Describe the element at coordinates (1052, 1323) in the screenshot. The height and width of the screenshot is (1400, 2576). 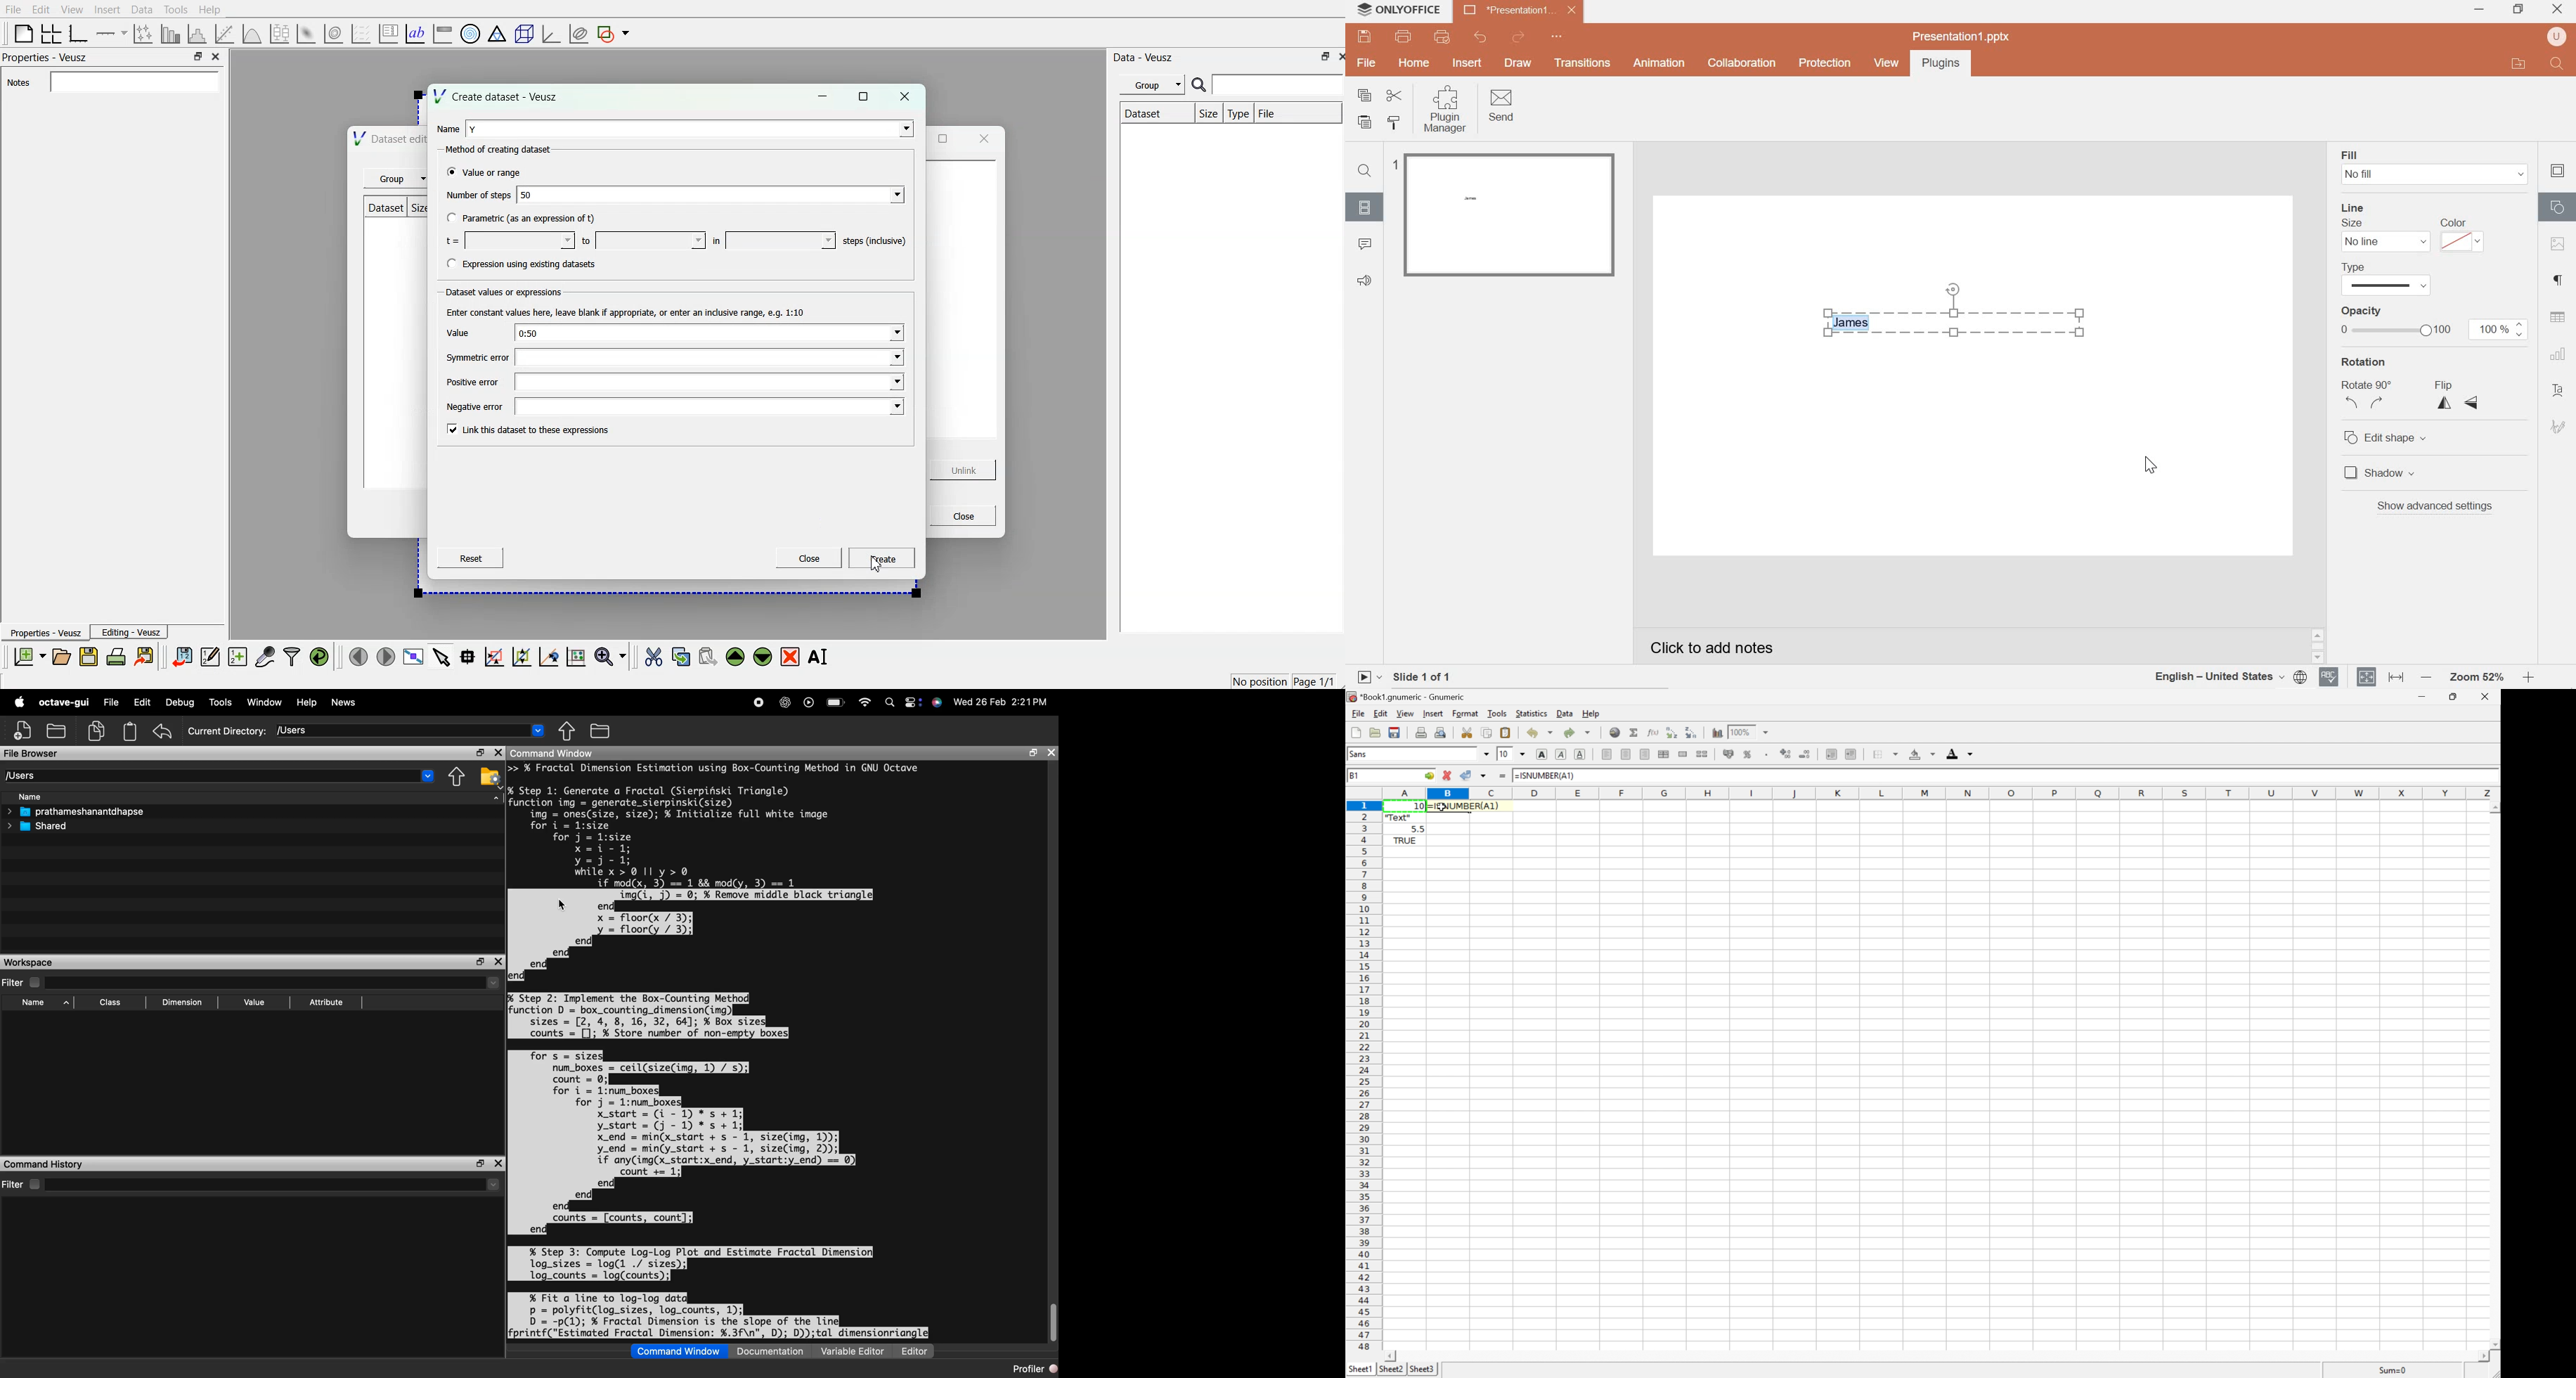
I see `scroll bar` at that location.